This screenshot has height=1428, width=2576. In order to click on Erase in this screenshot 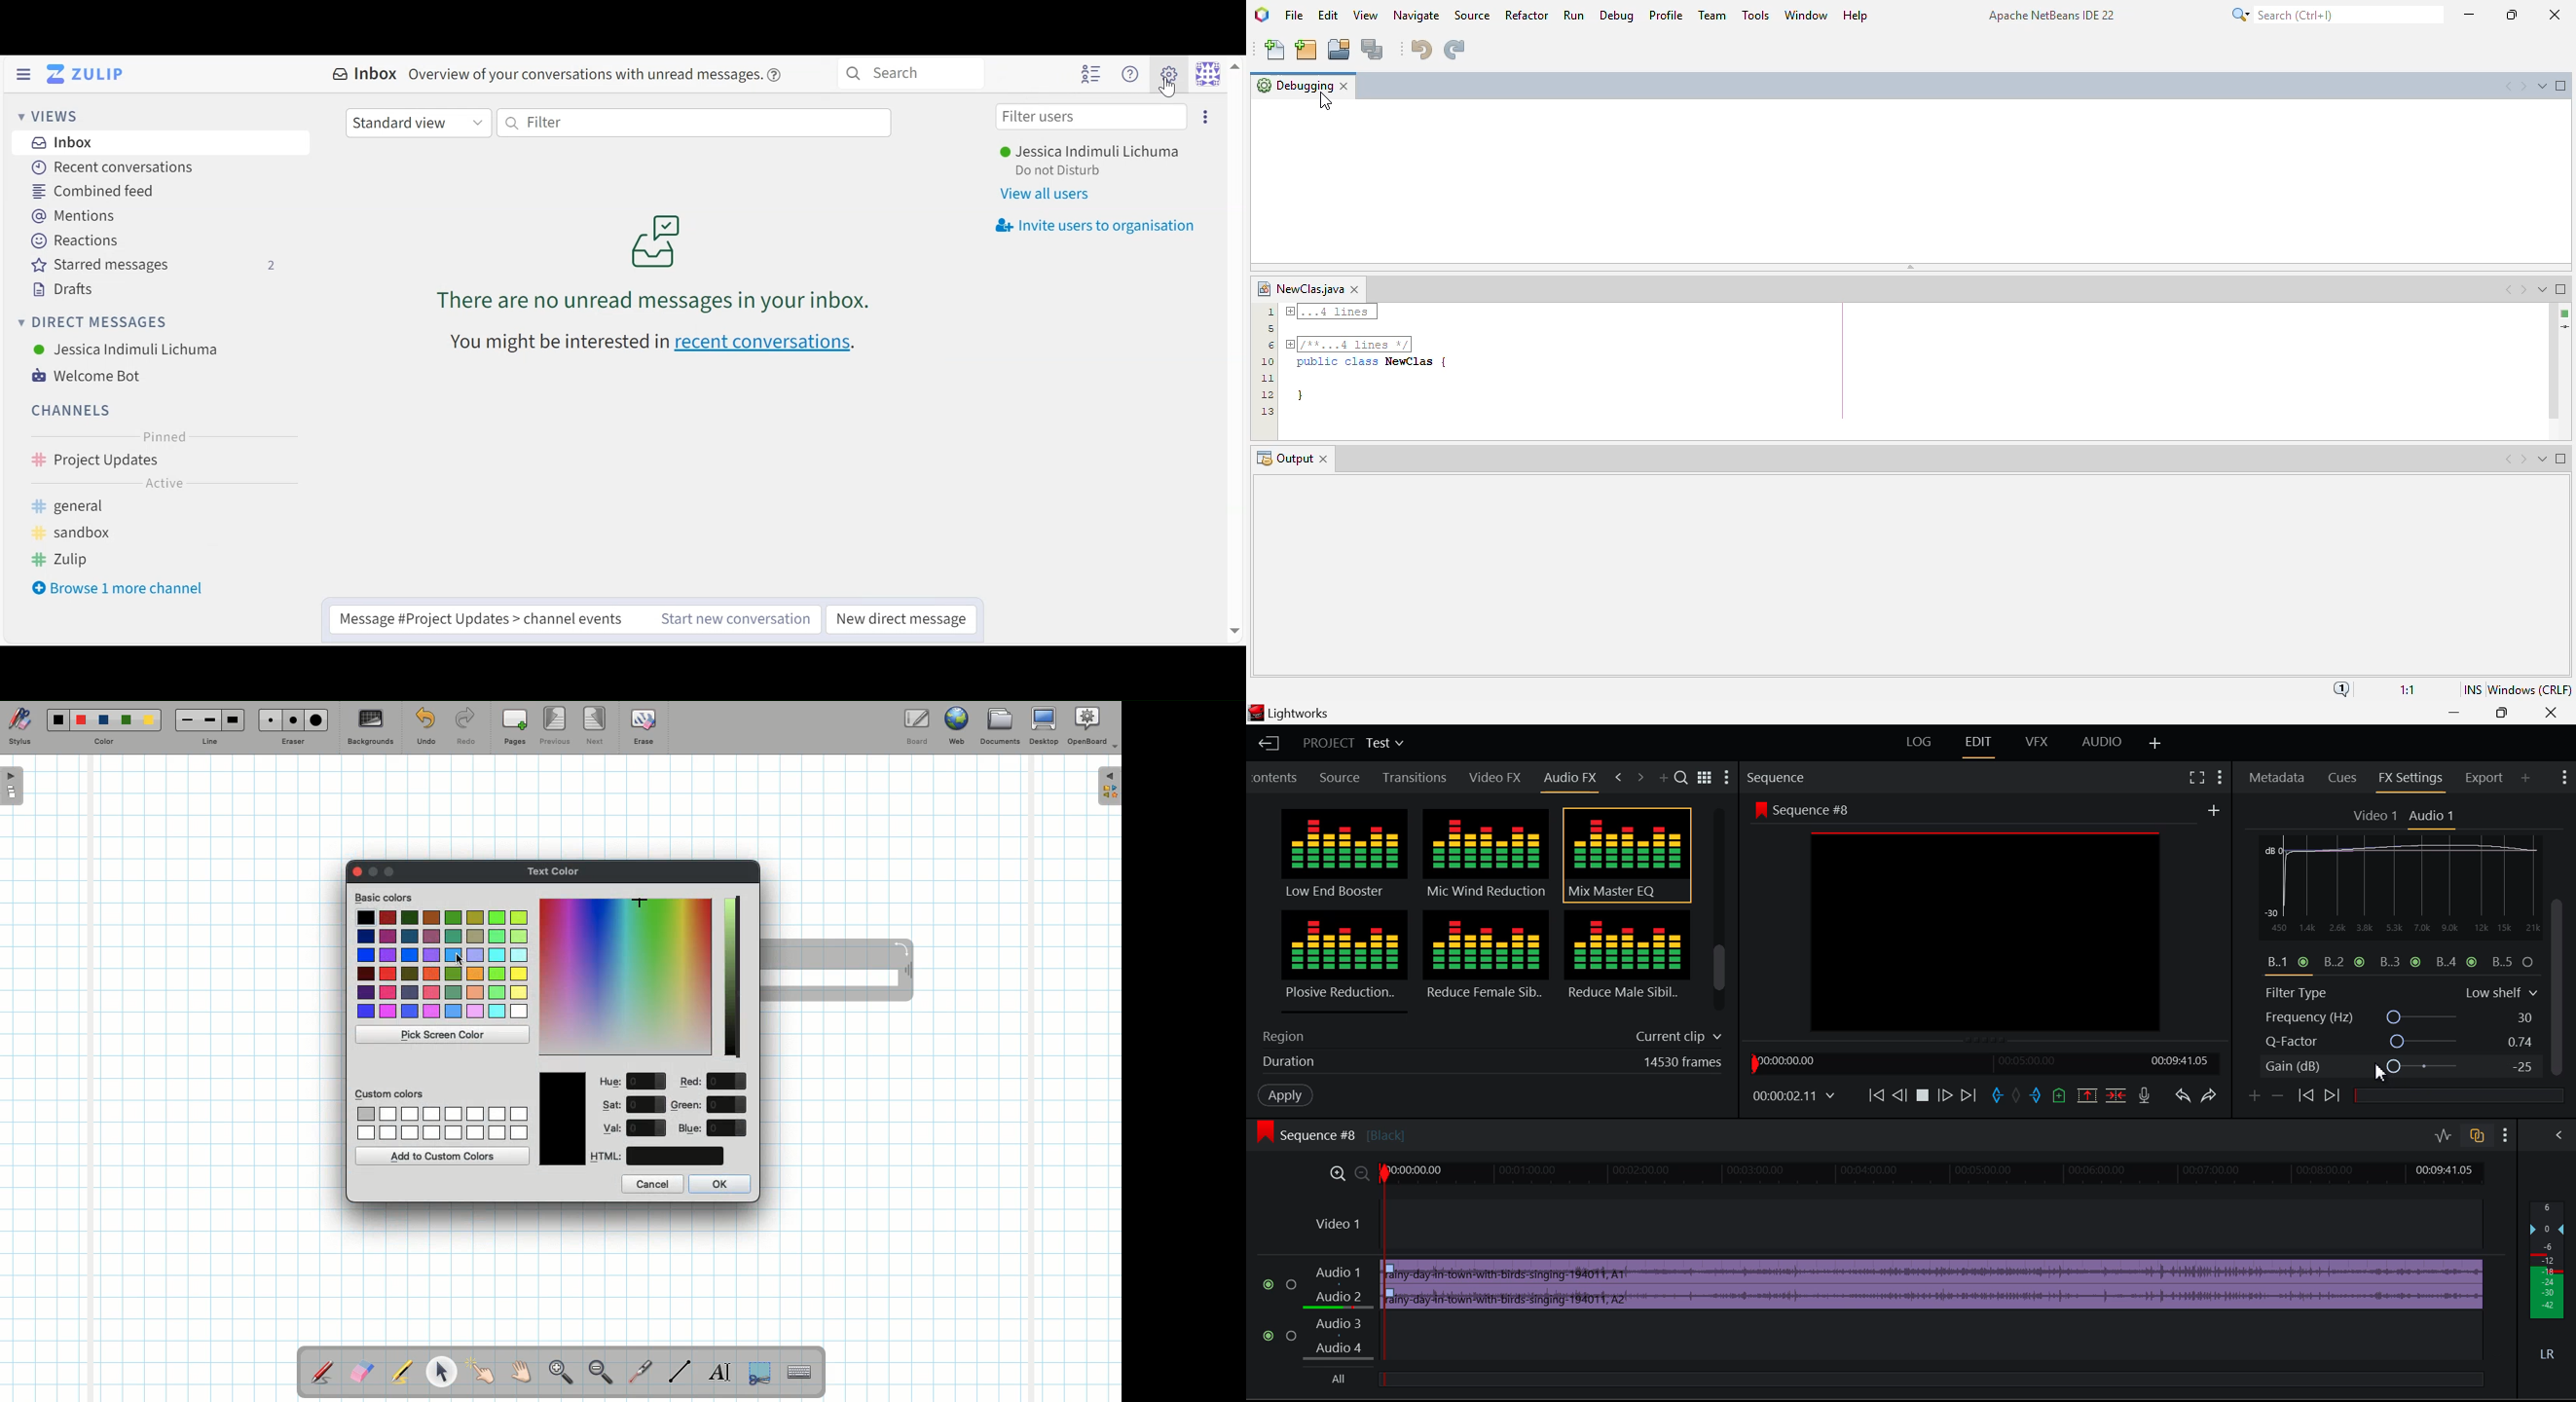, I will do `click(643, 726)`.